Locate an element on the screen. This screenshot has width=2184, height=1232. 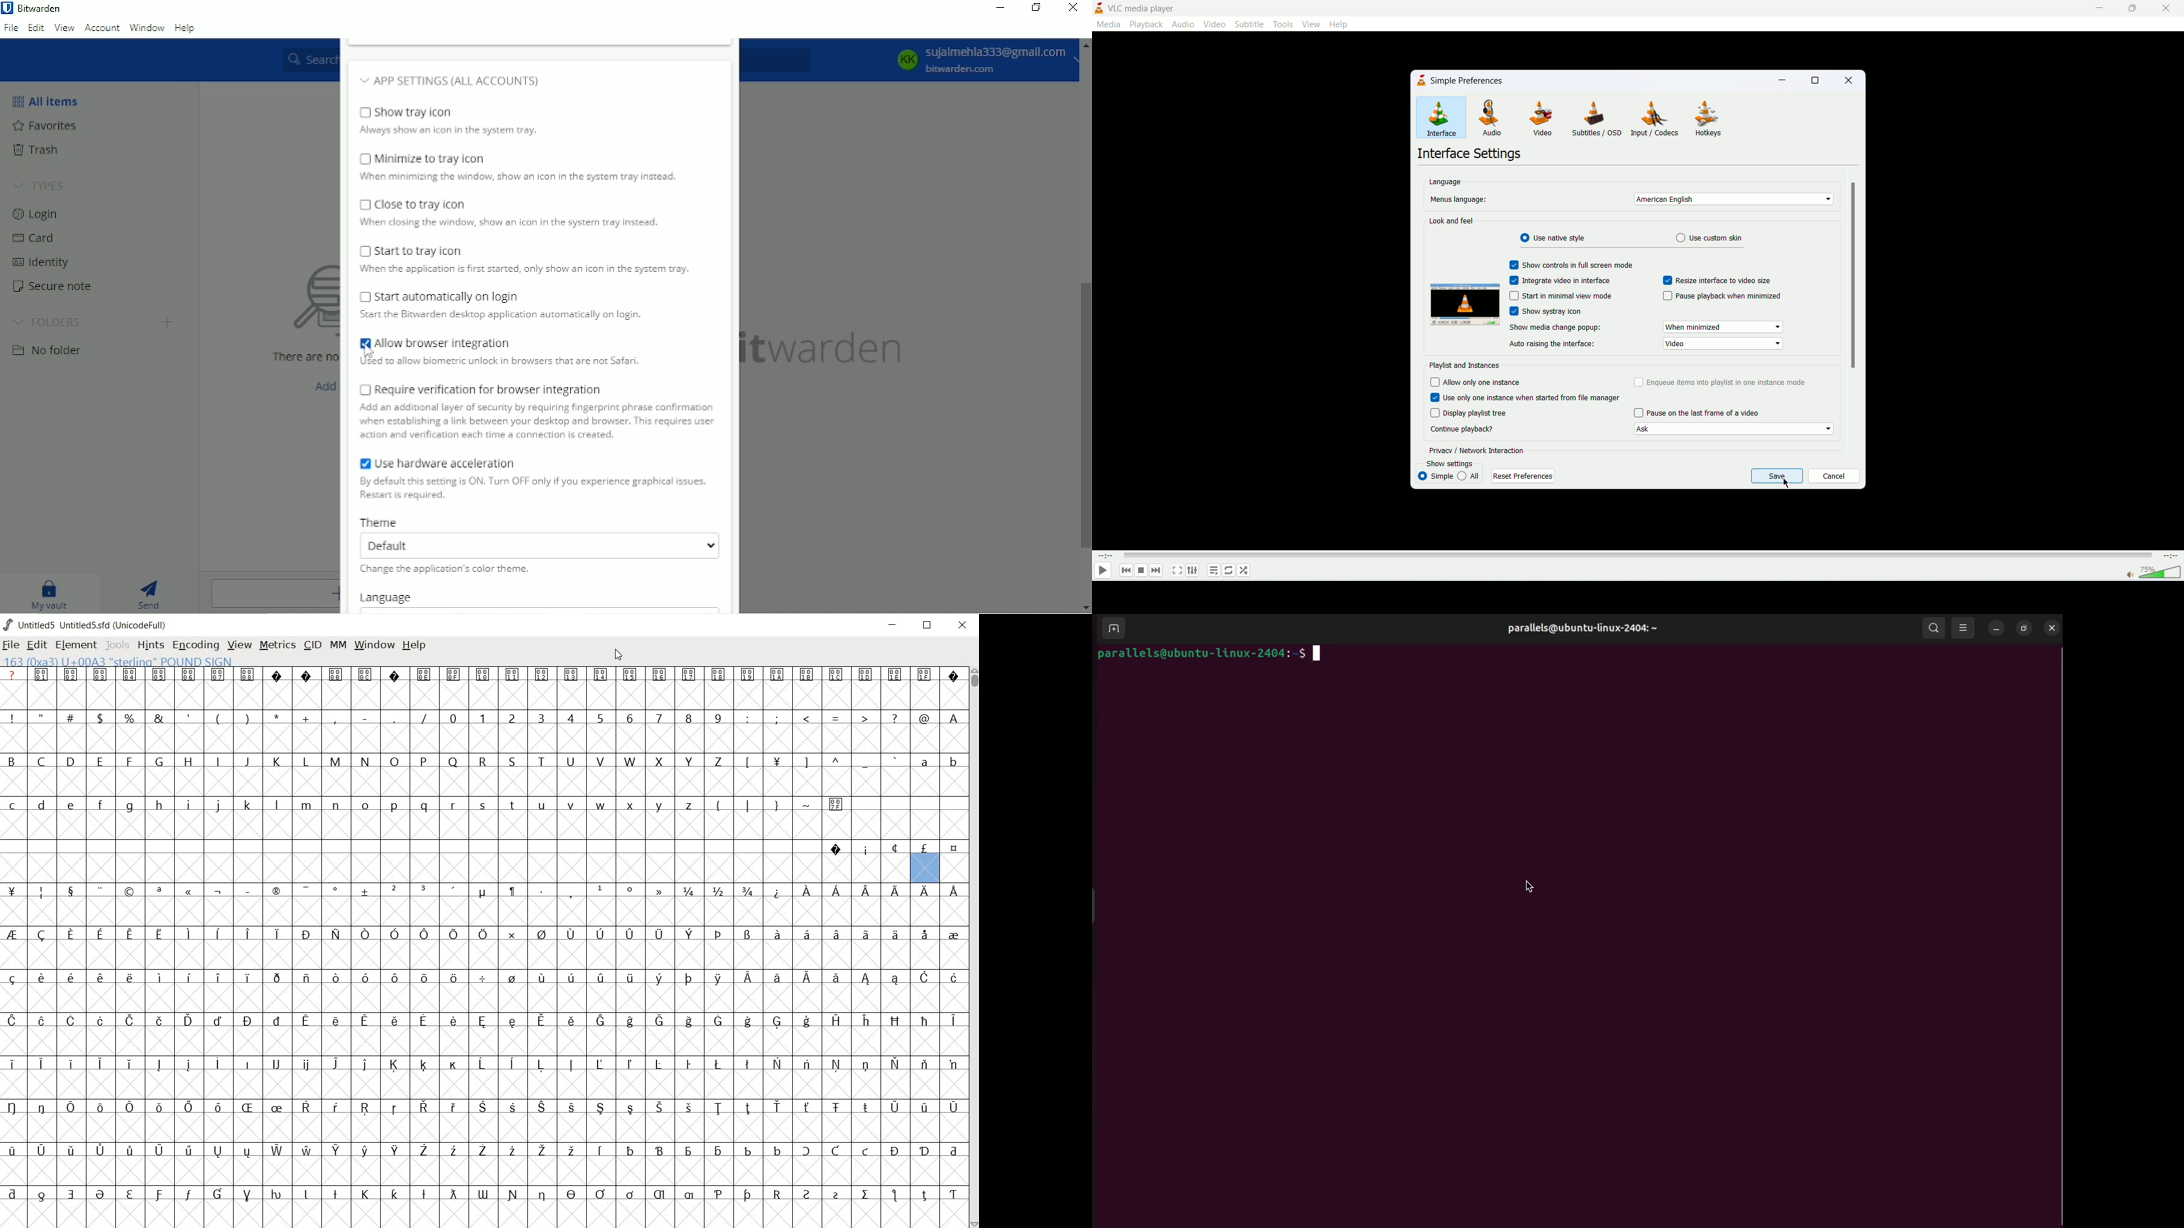
+ is located at coordinates (307, 719).